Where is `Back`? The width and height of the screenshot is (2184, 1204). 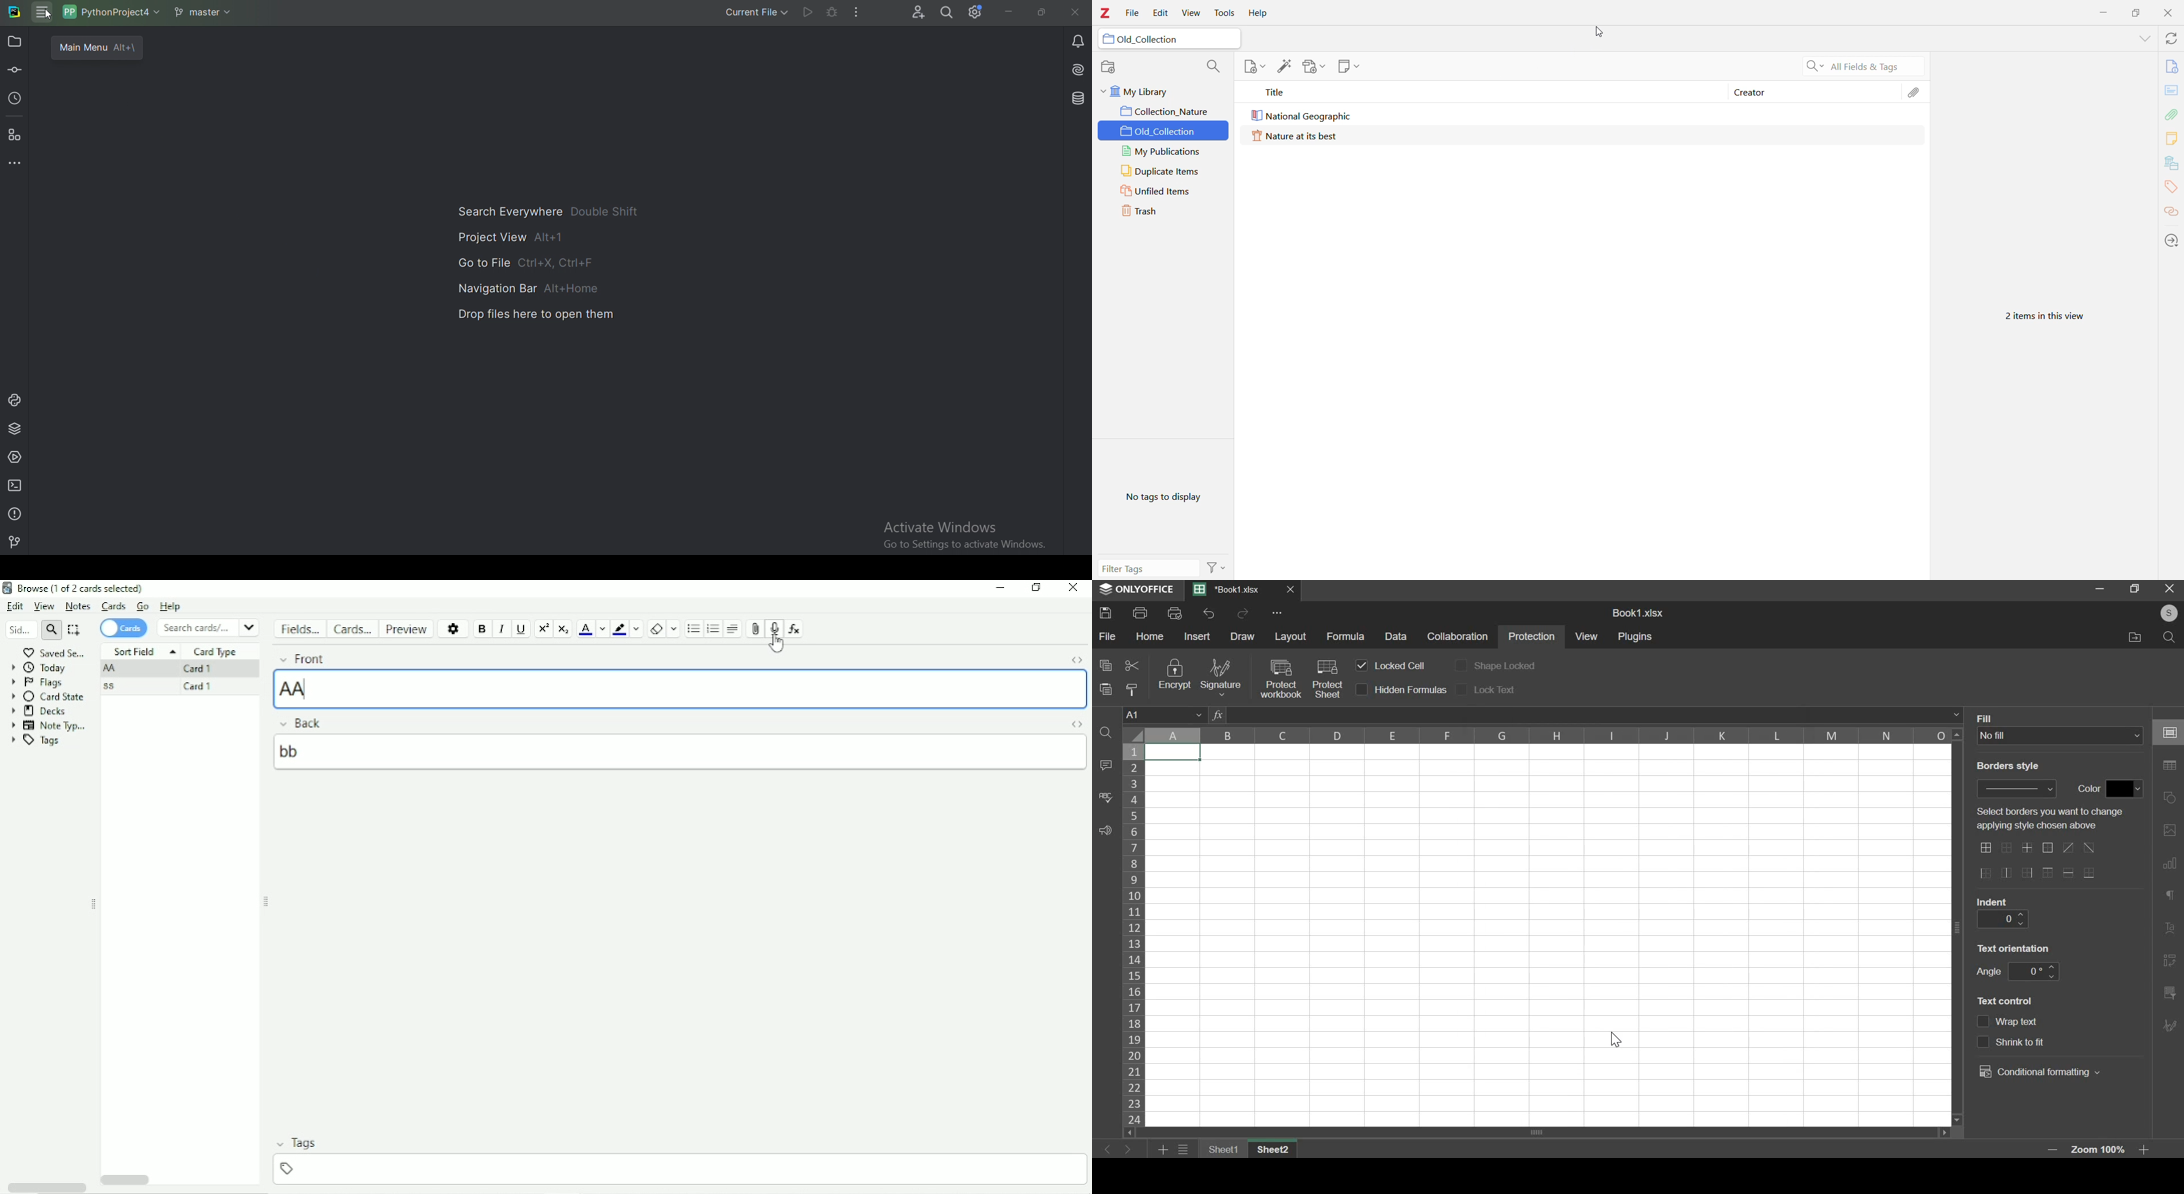
Back is located at coordinates (306, 723).